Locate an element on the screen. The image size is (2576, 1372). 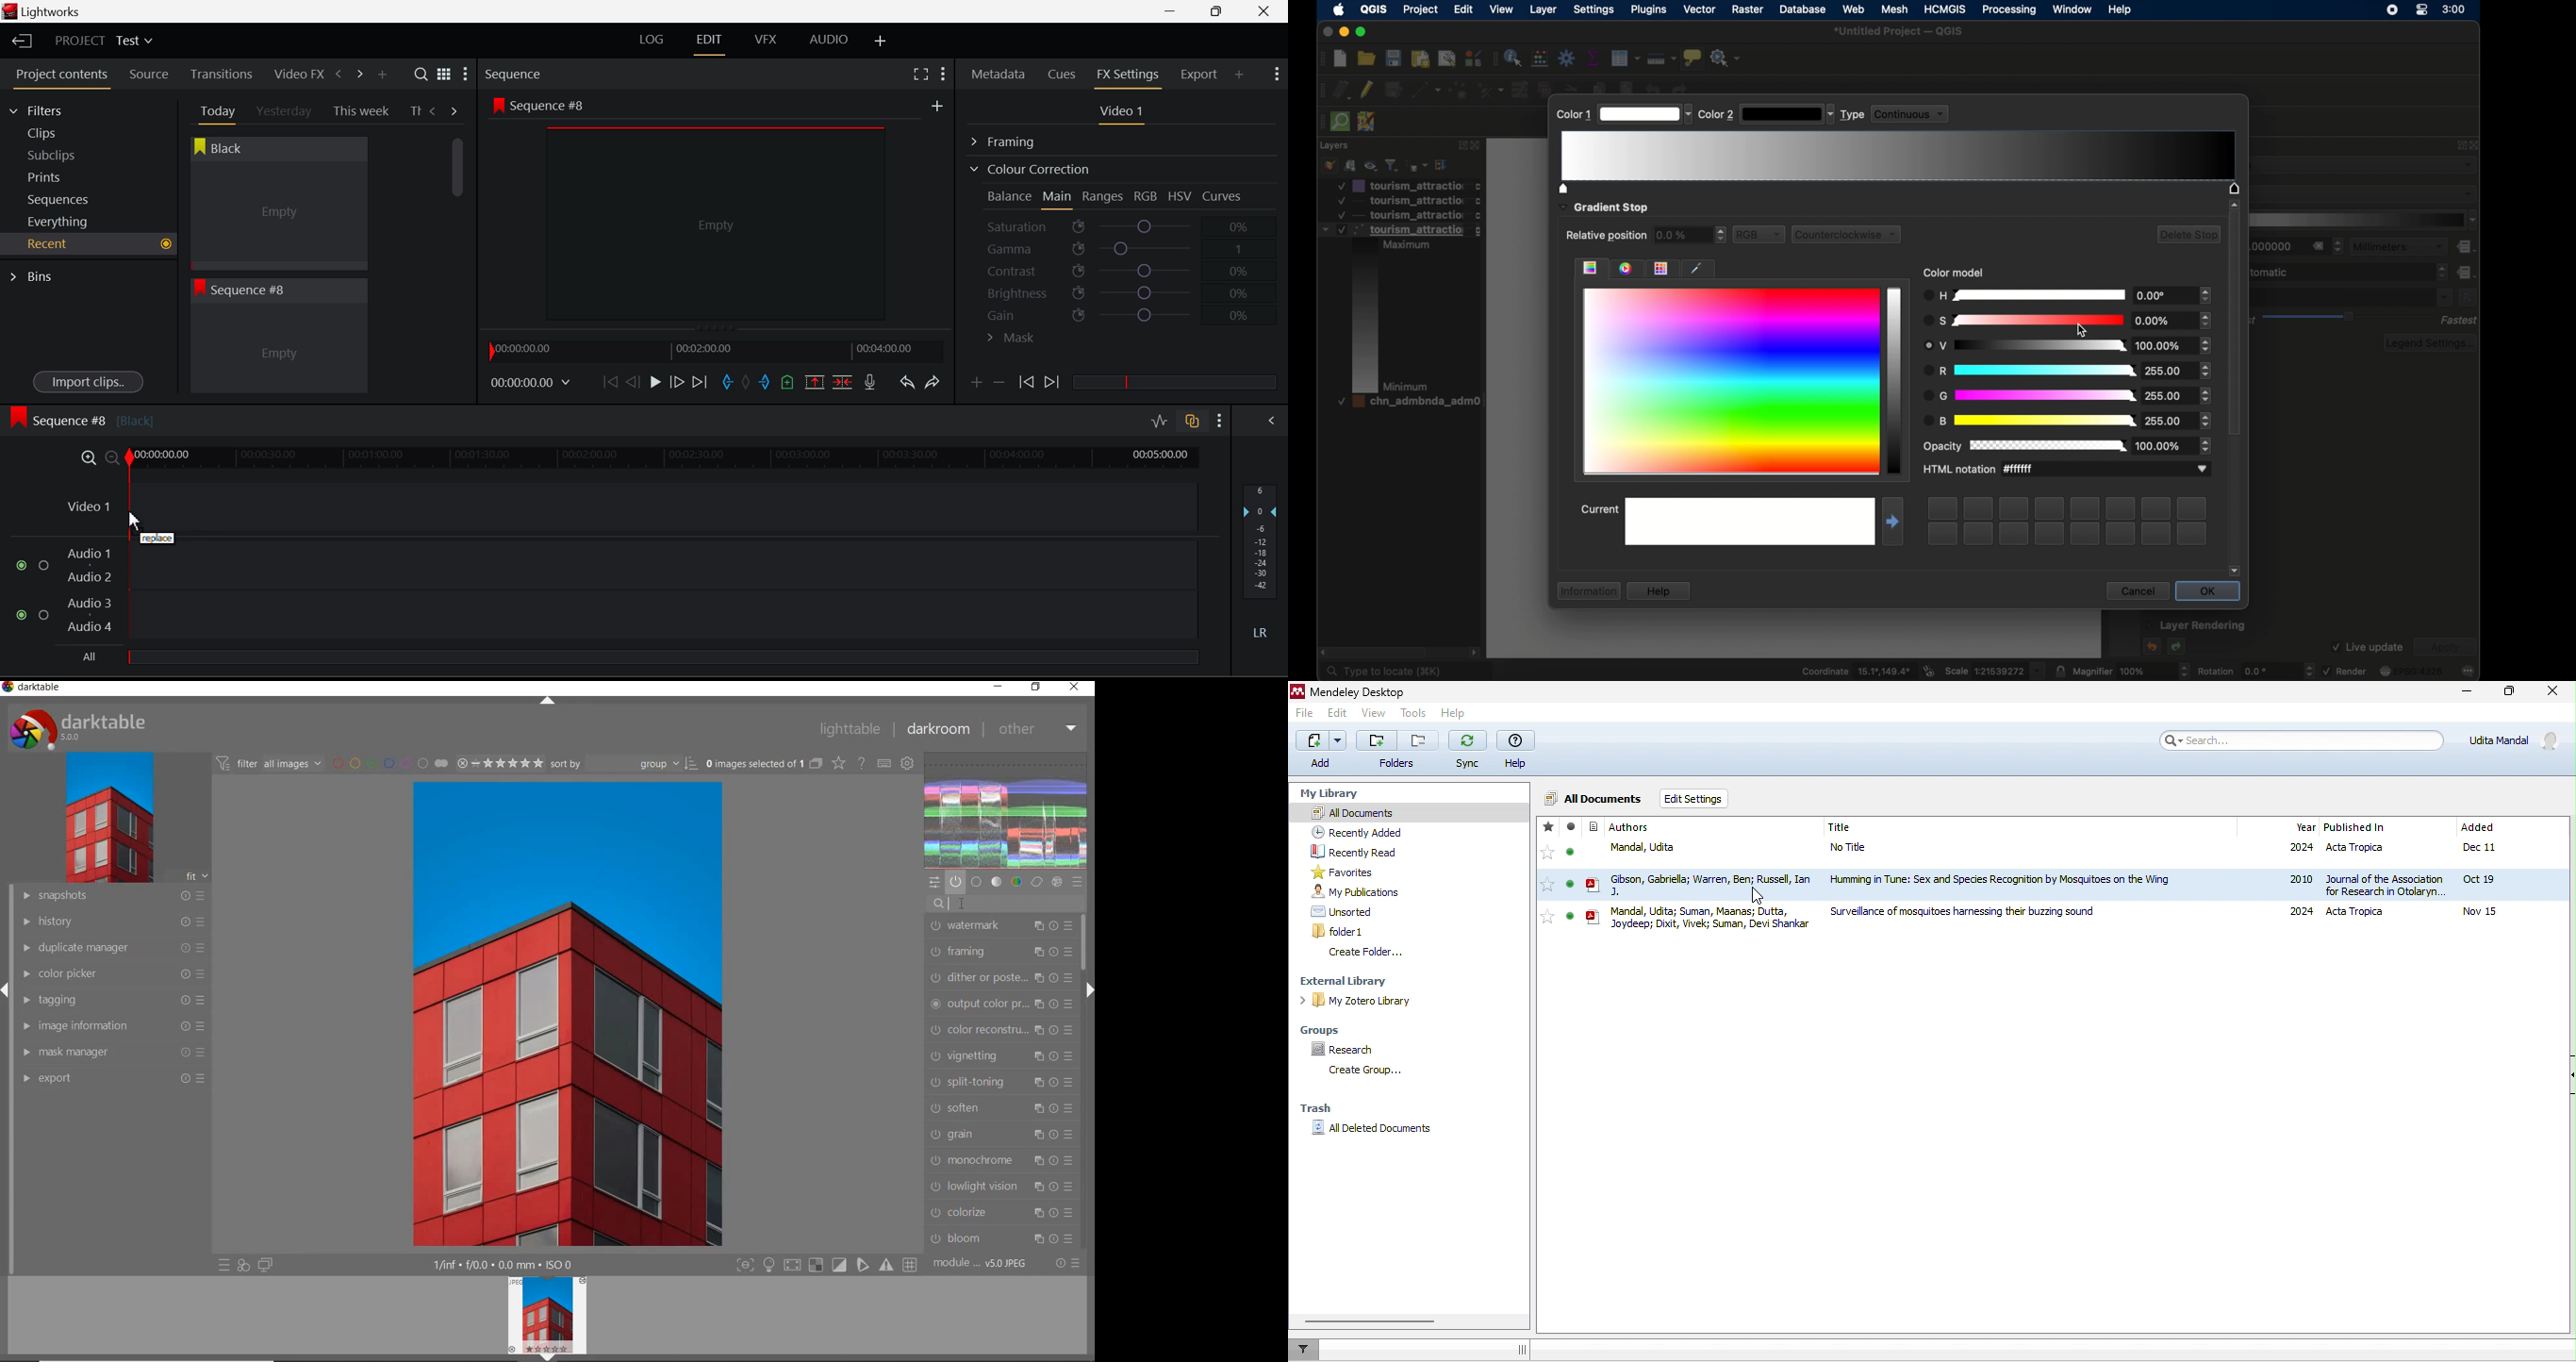
Show Audio Mix is located at coordinates (1273, 419).